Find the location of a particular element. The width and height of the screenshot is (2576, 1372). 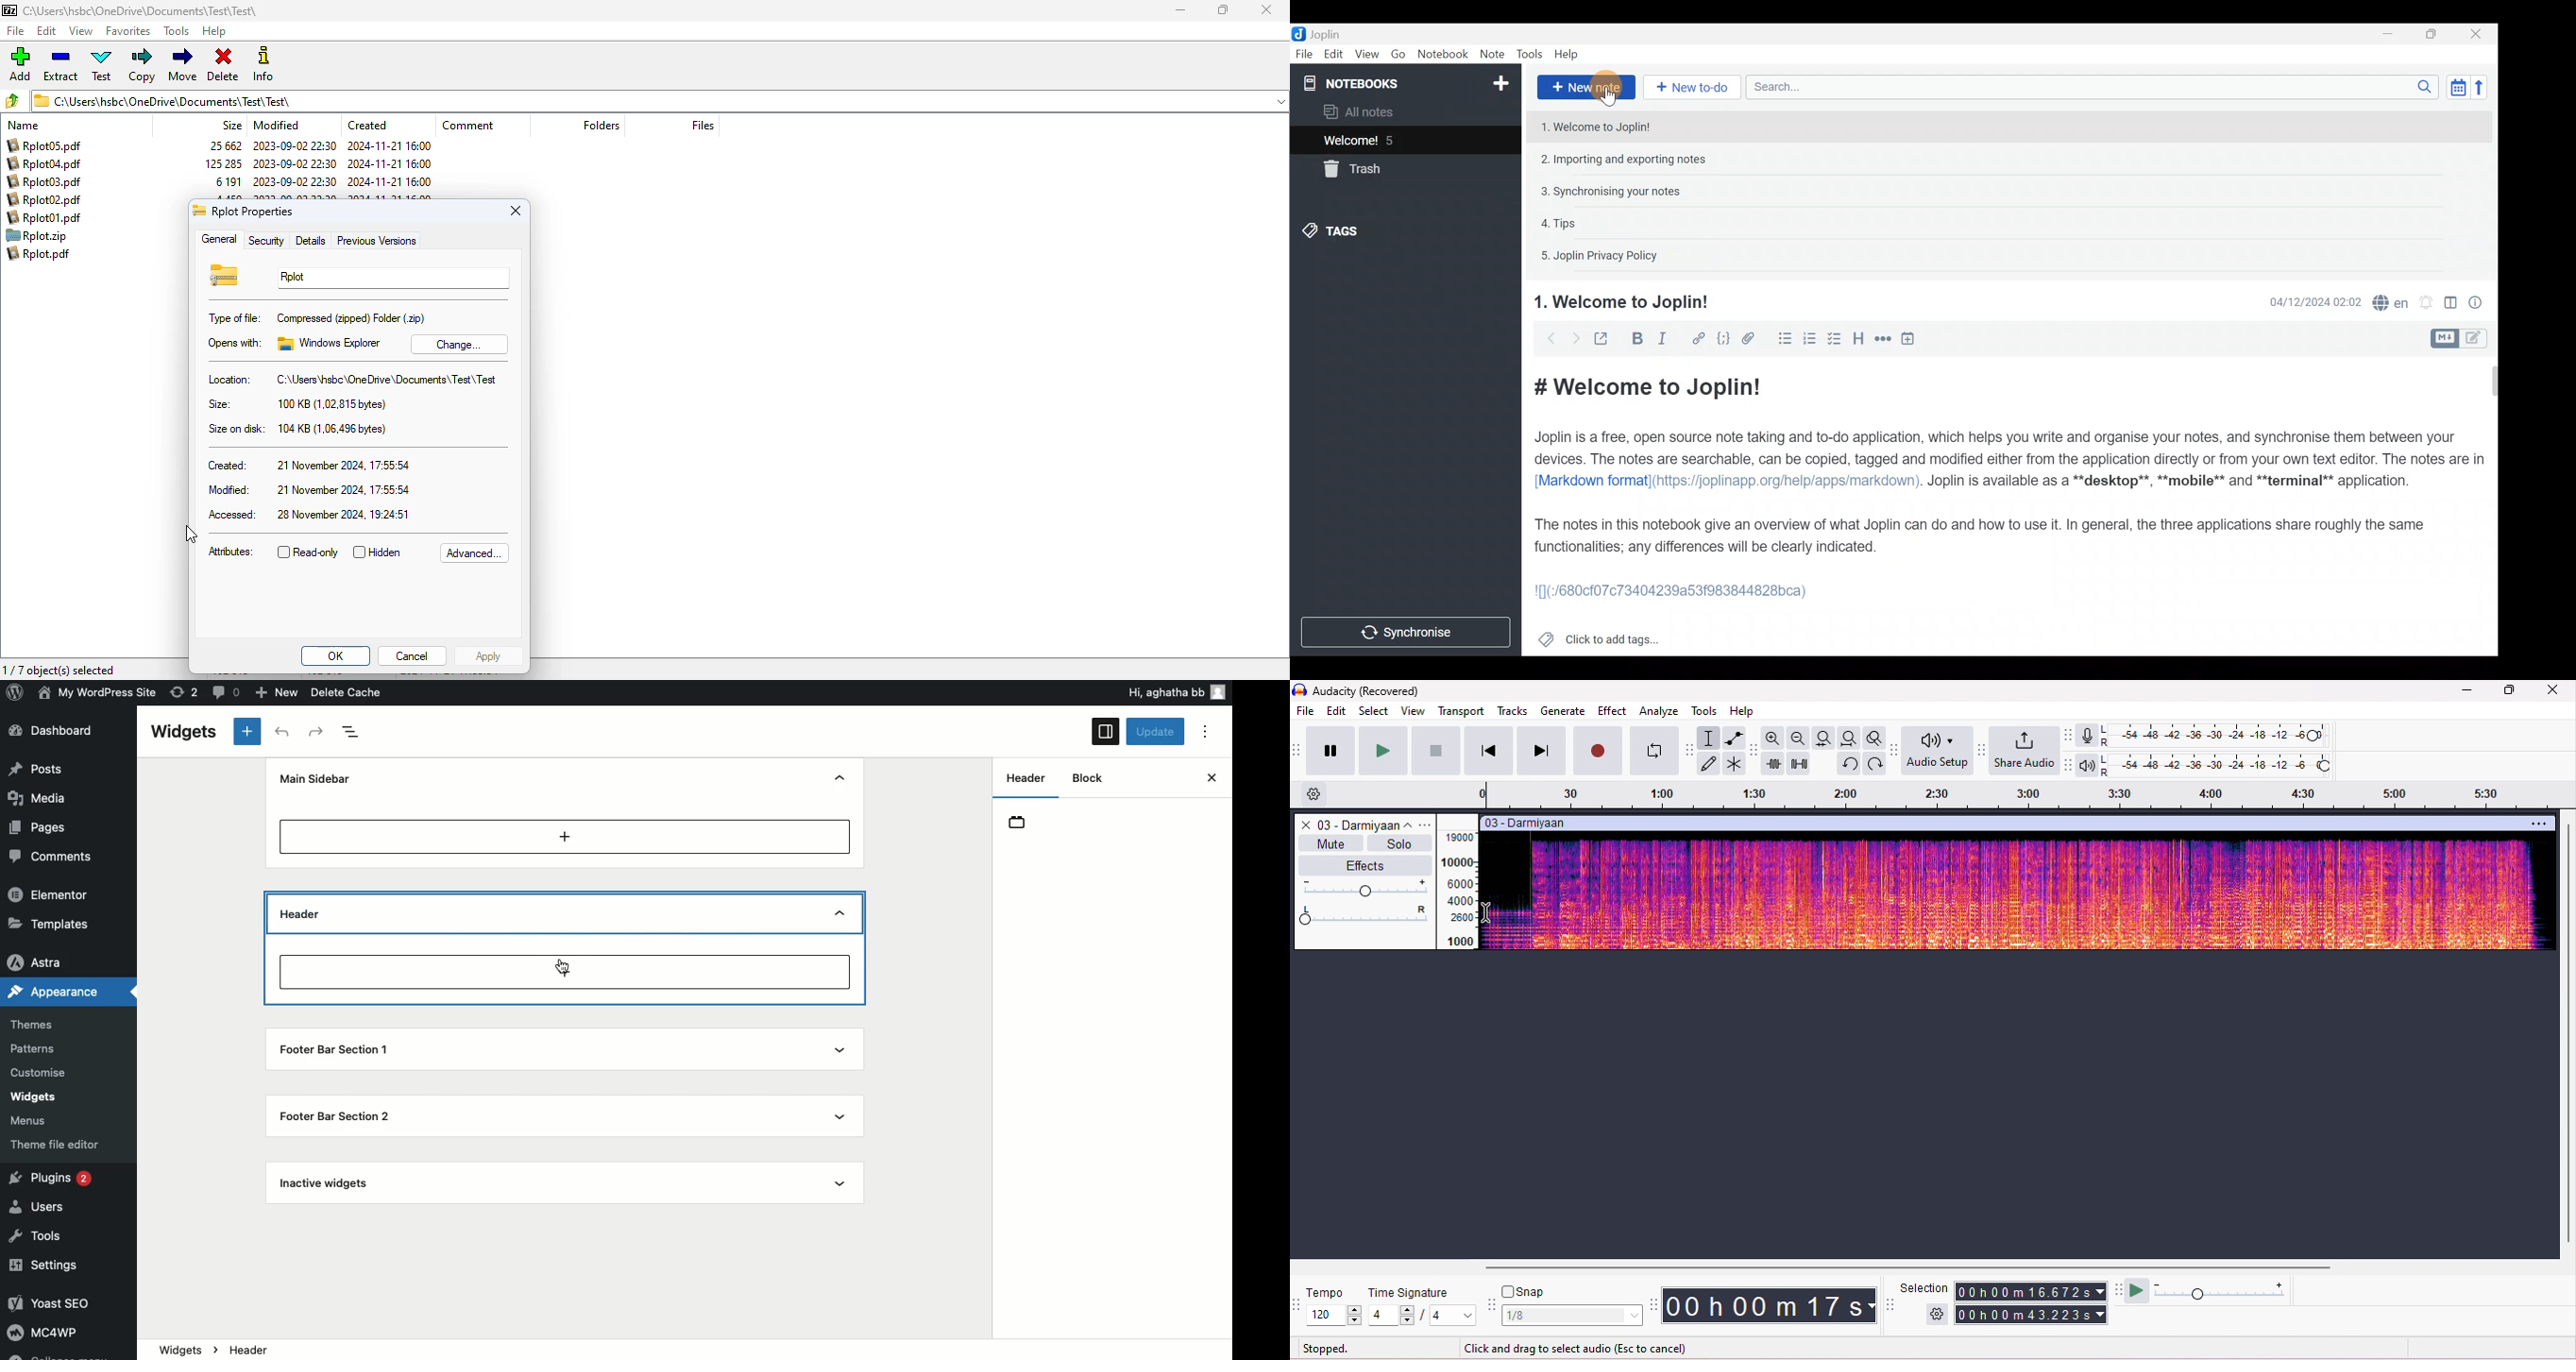

size is located at coordinates (231, 125).